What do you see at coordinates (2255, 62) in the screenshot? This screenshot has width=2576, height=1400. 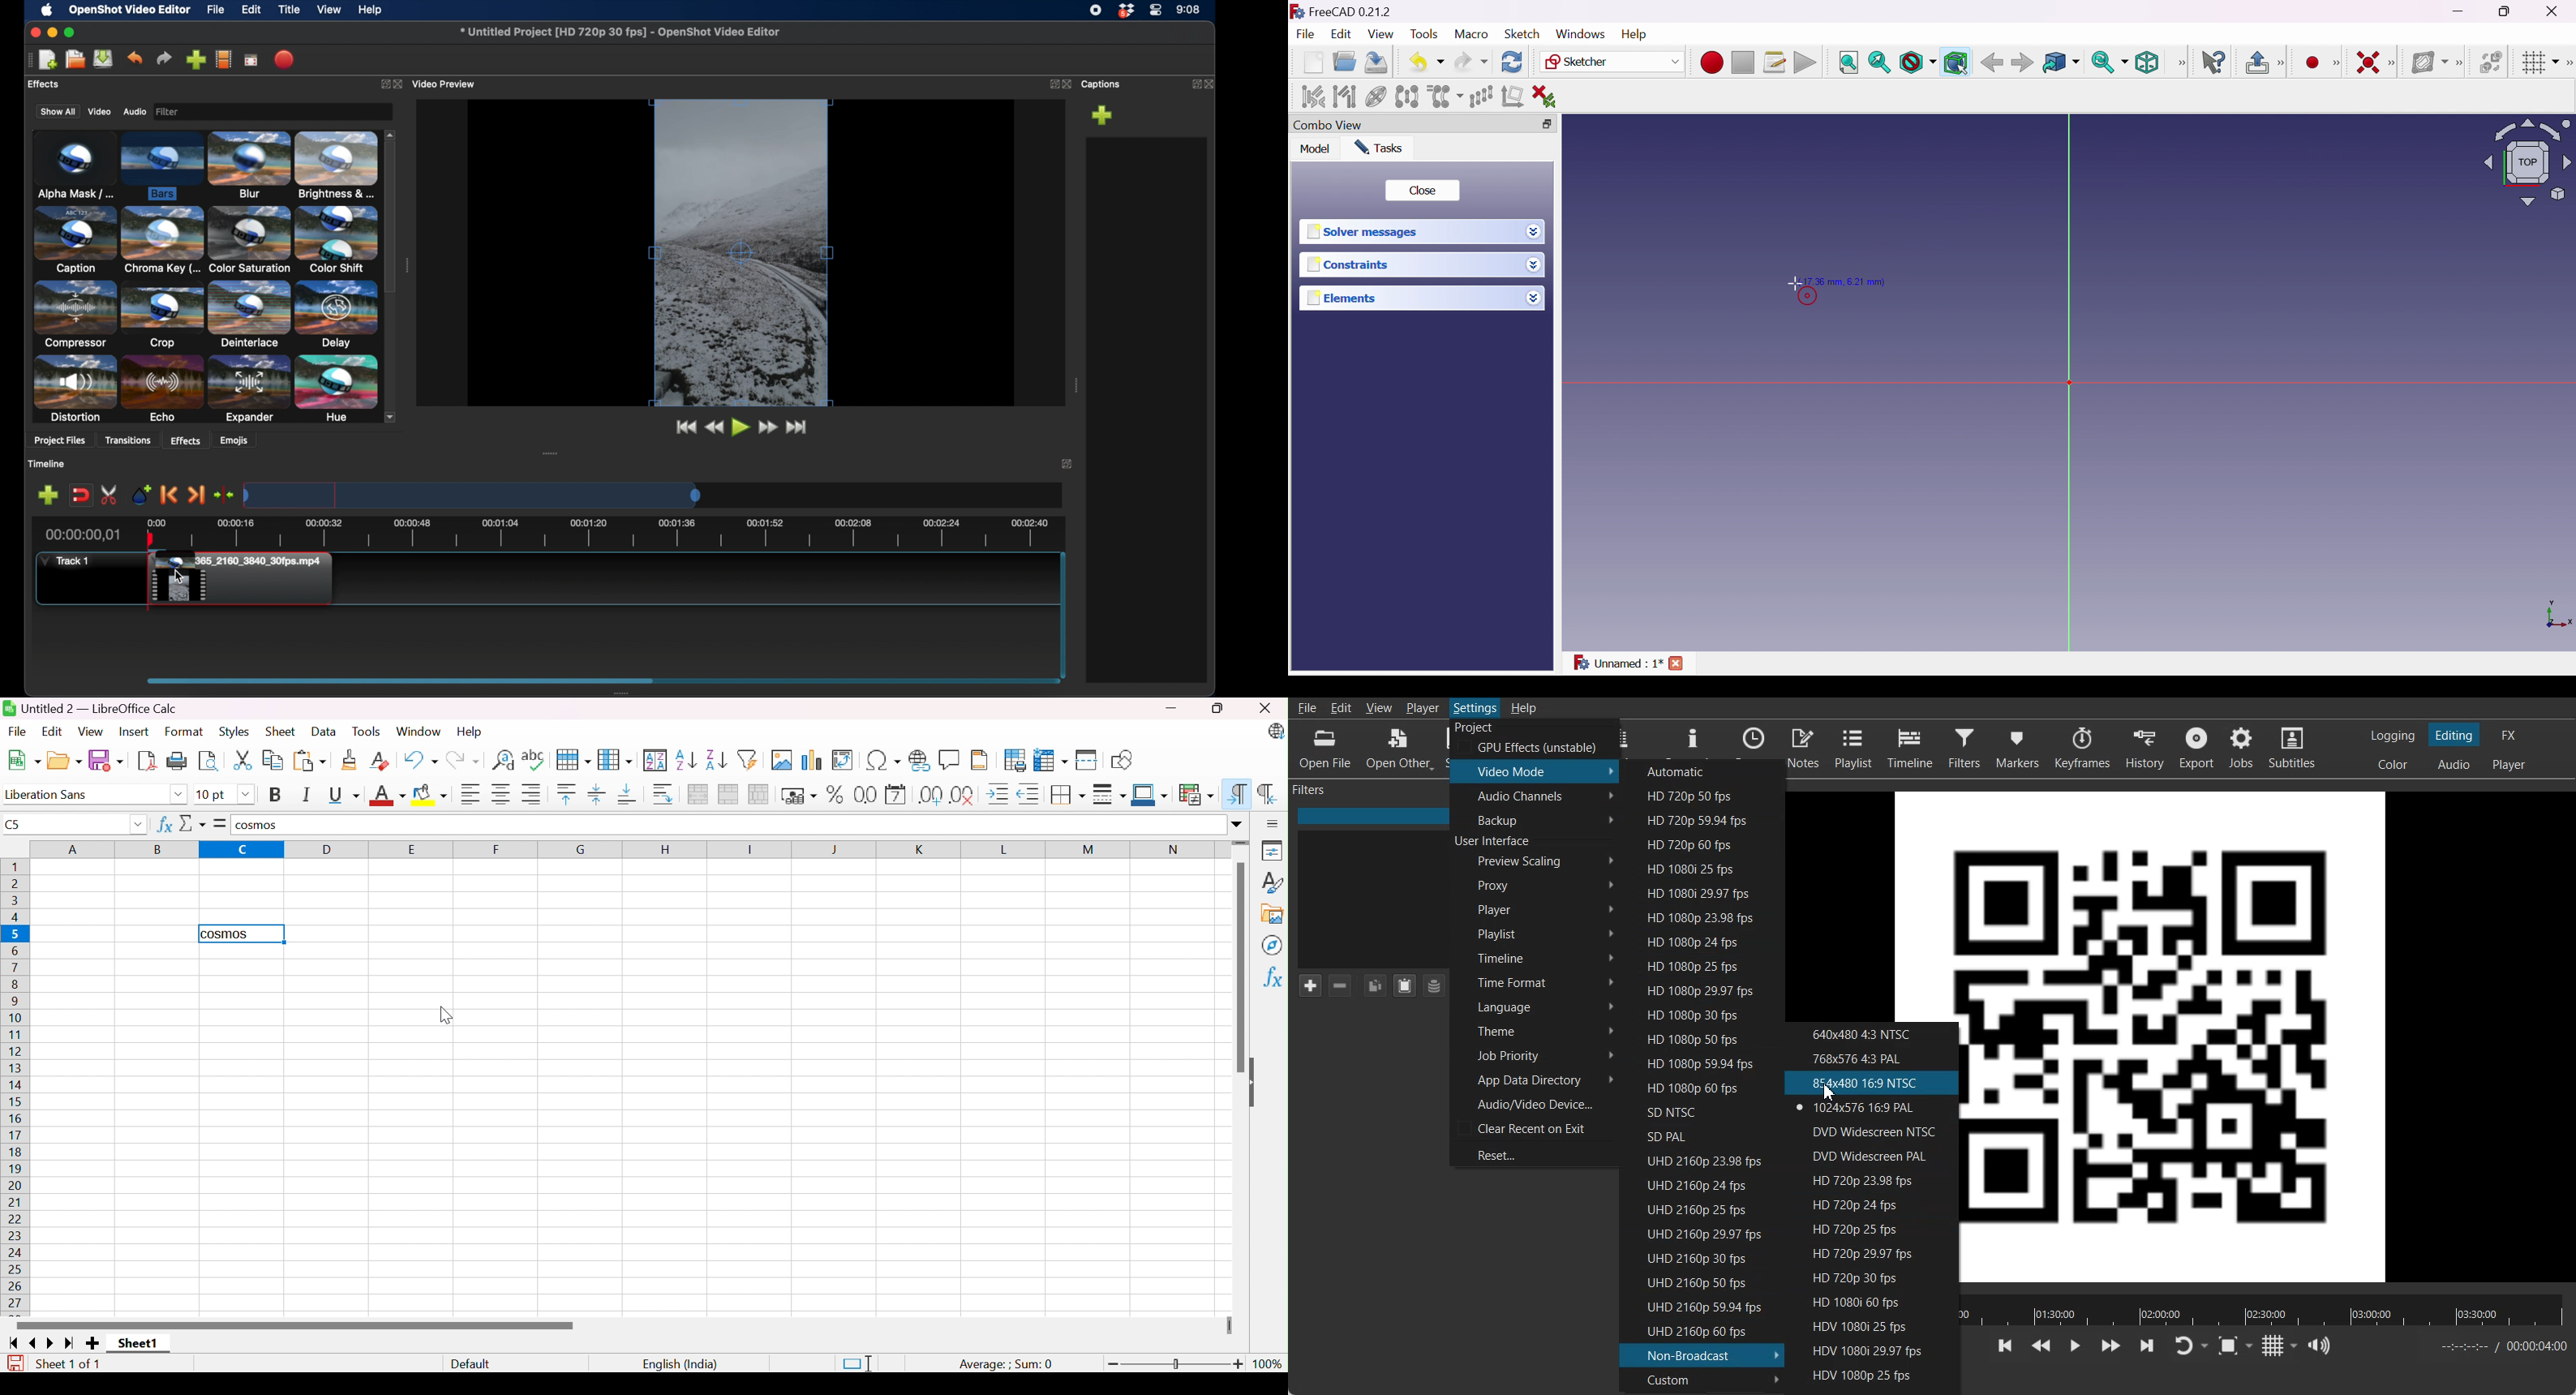 I see `Leave sketch` at bounding box center [2255, 62].